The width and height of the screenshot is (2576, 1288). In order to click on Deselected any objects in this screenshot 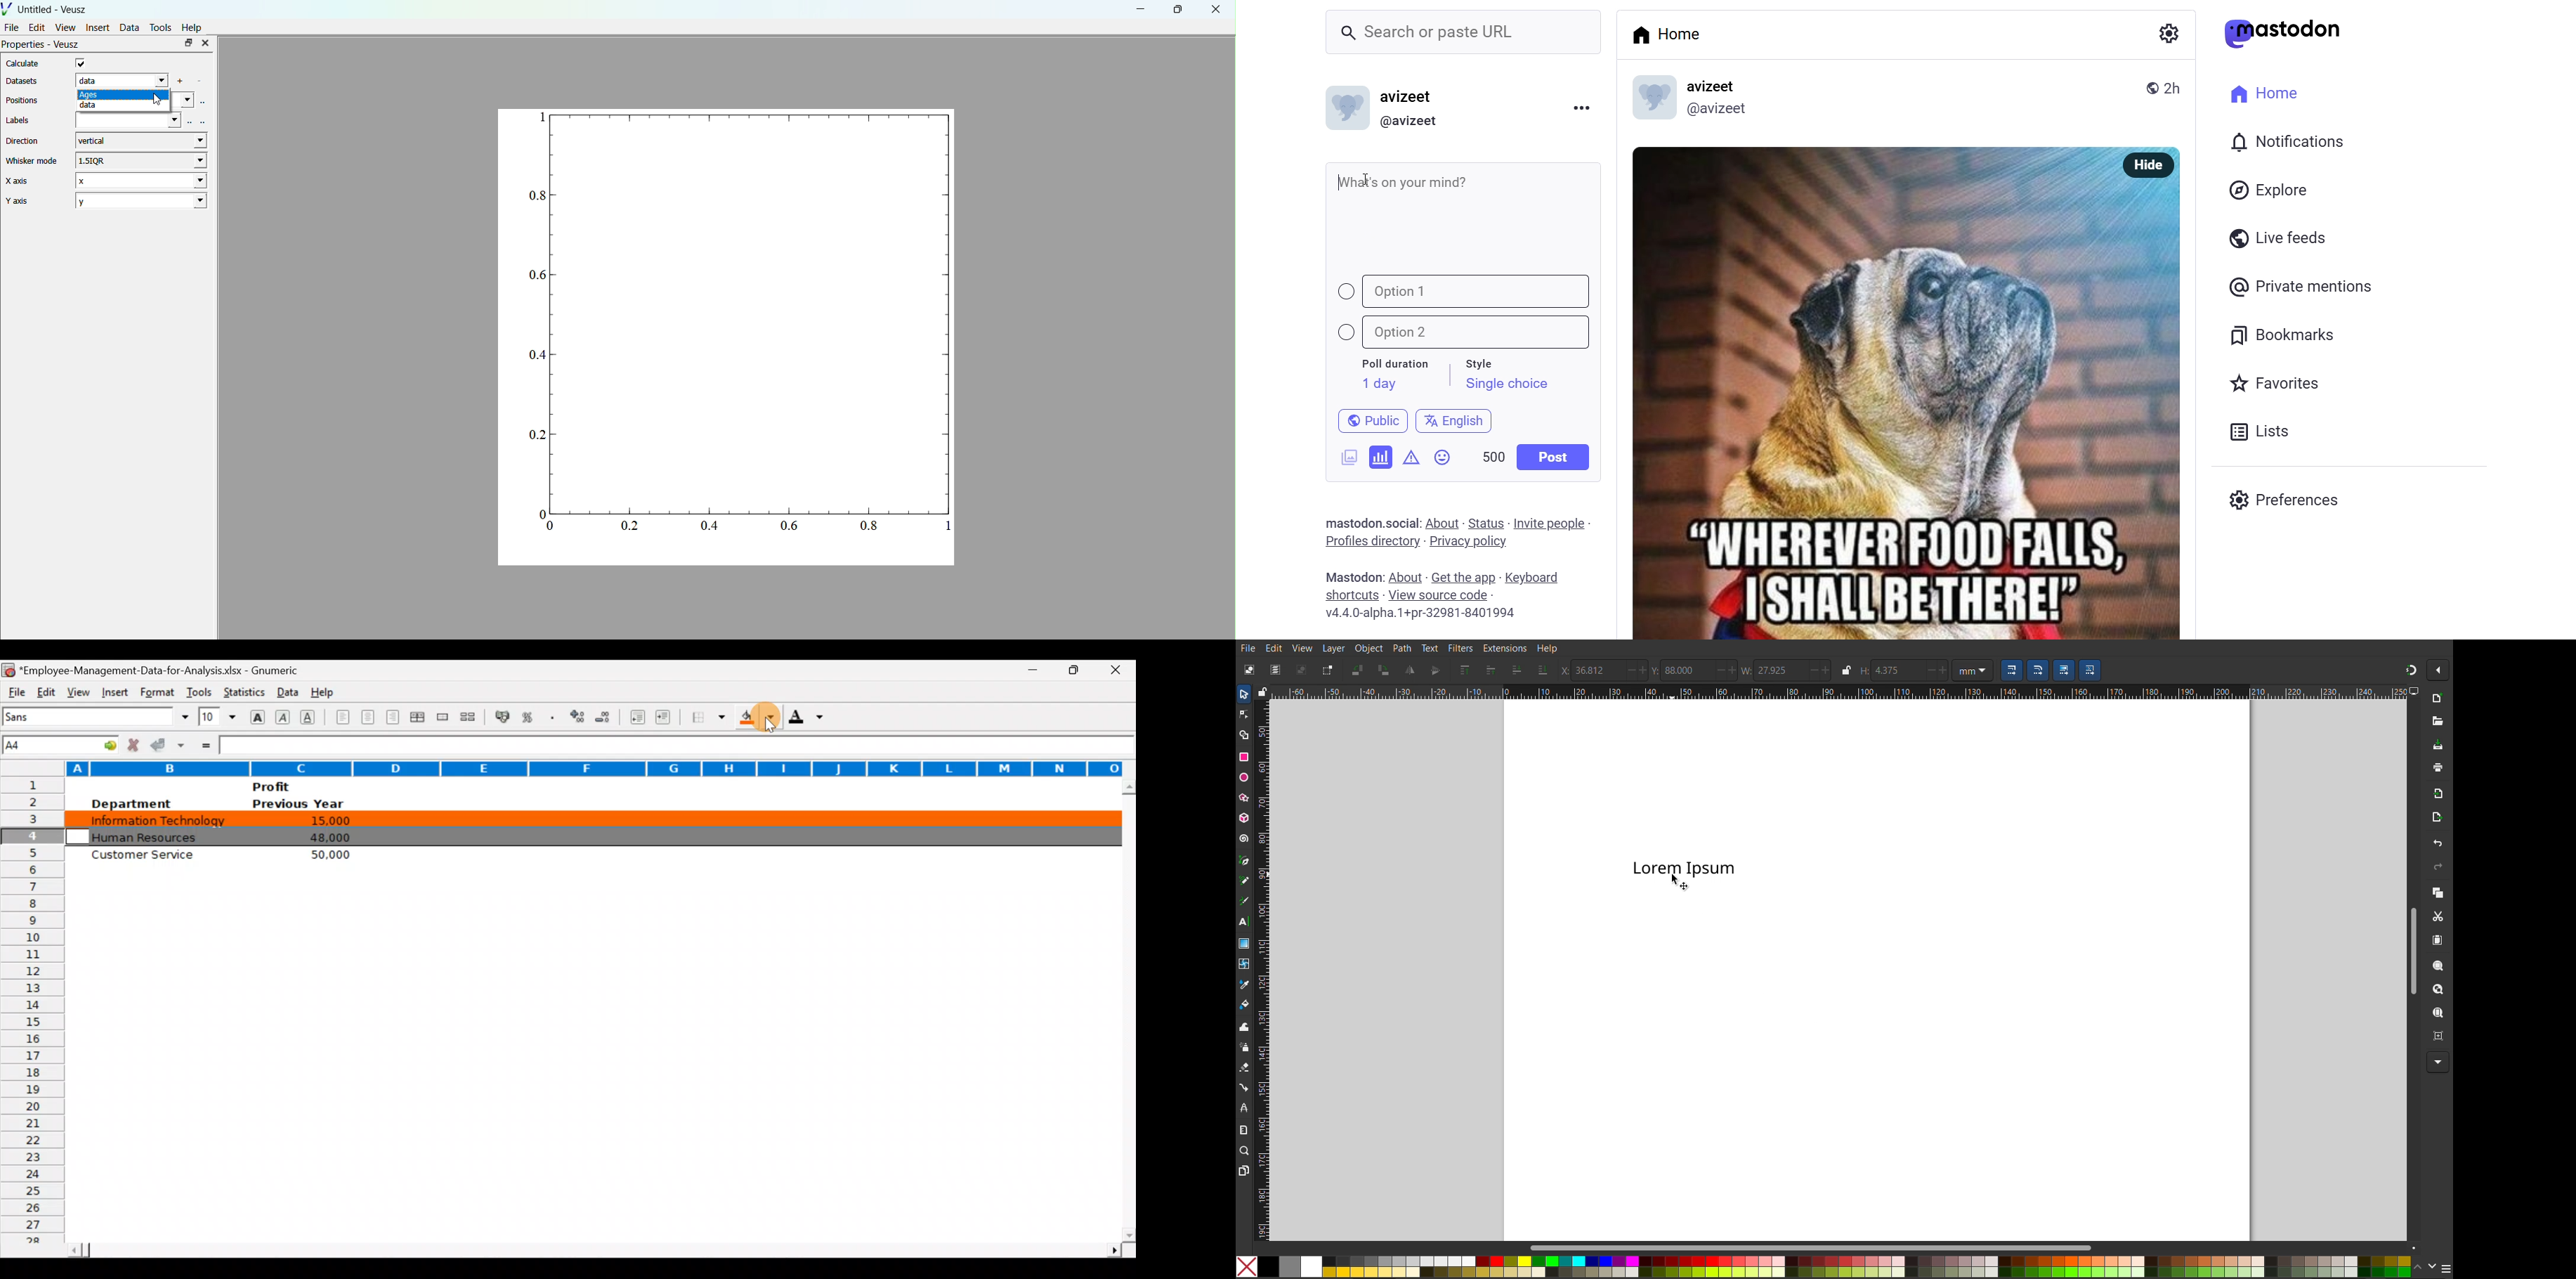, I will do `click(1301, 669)`.